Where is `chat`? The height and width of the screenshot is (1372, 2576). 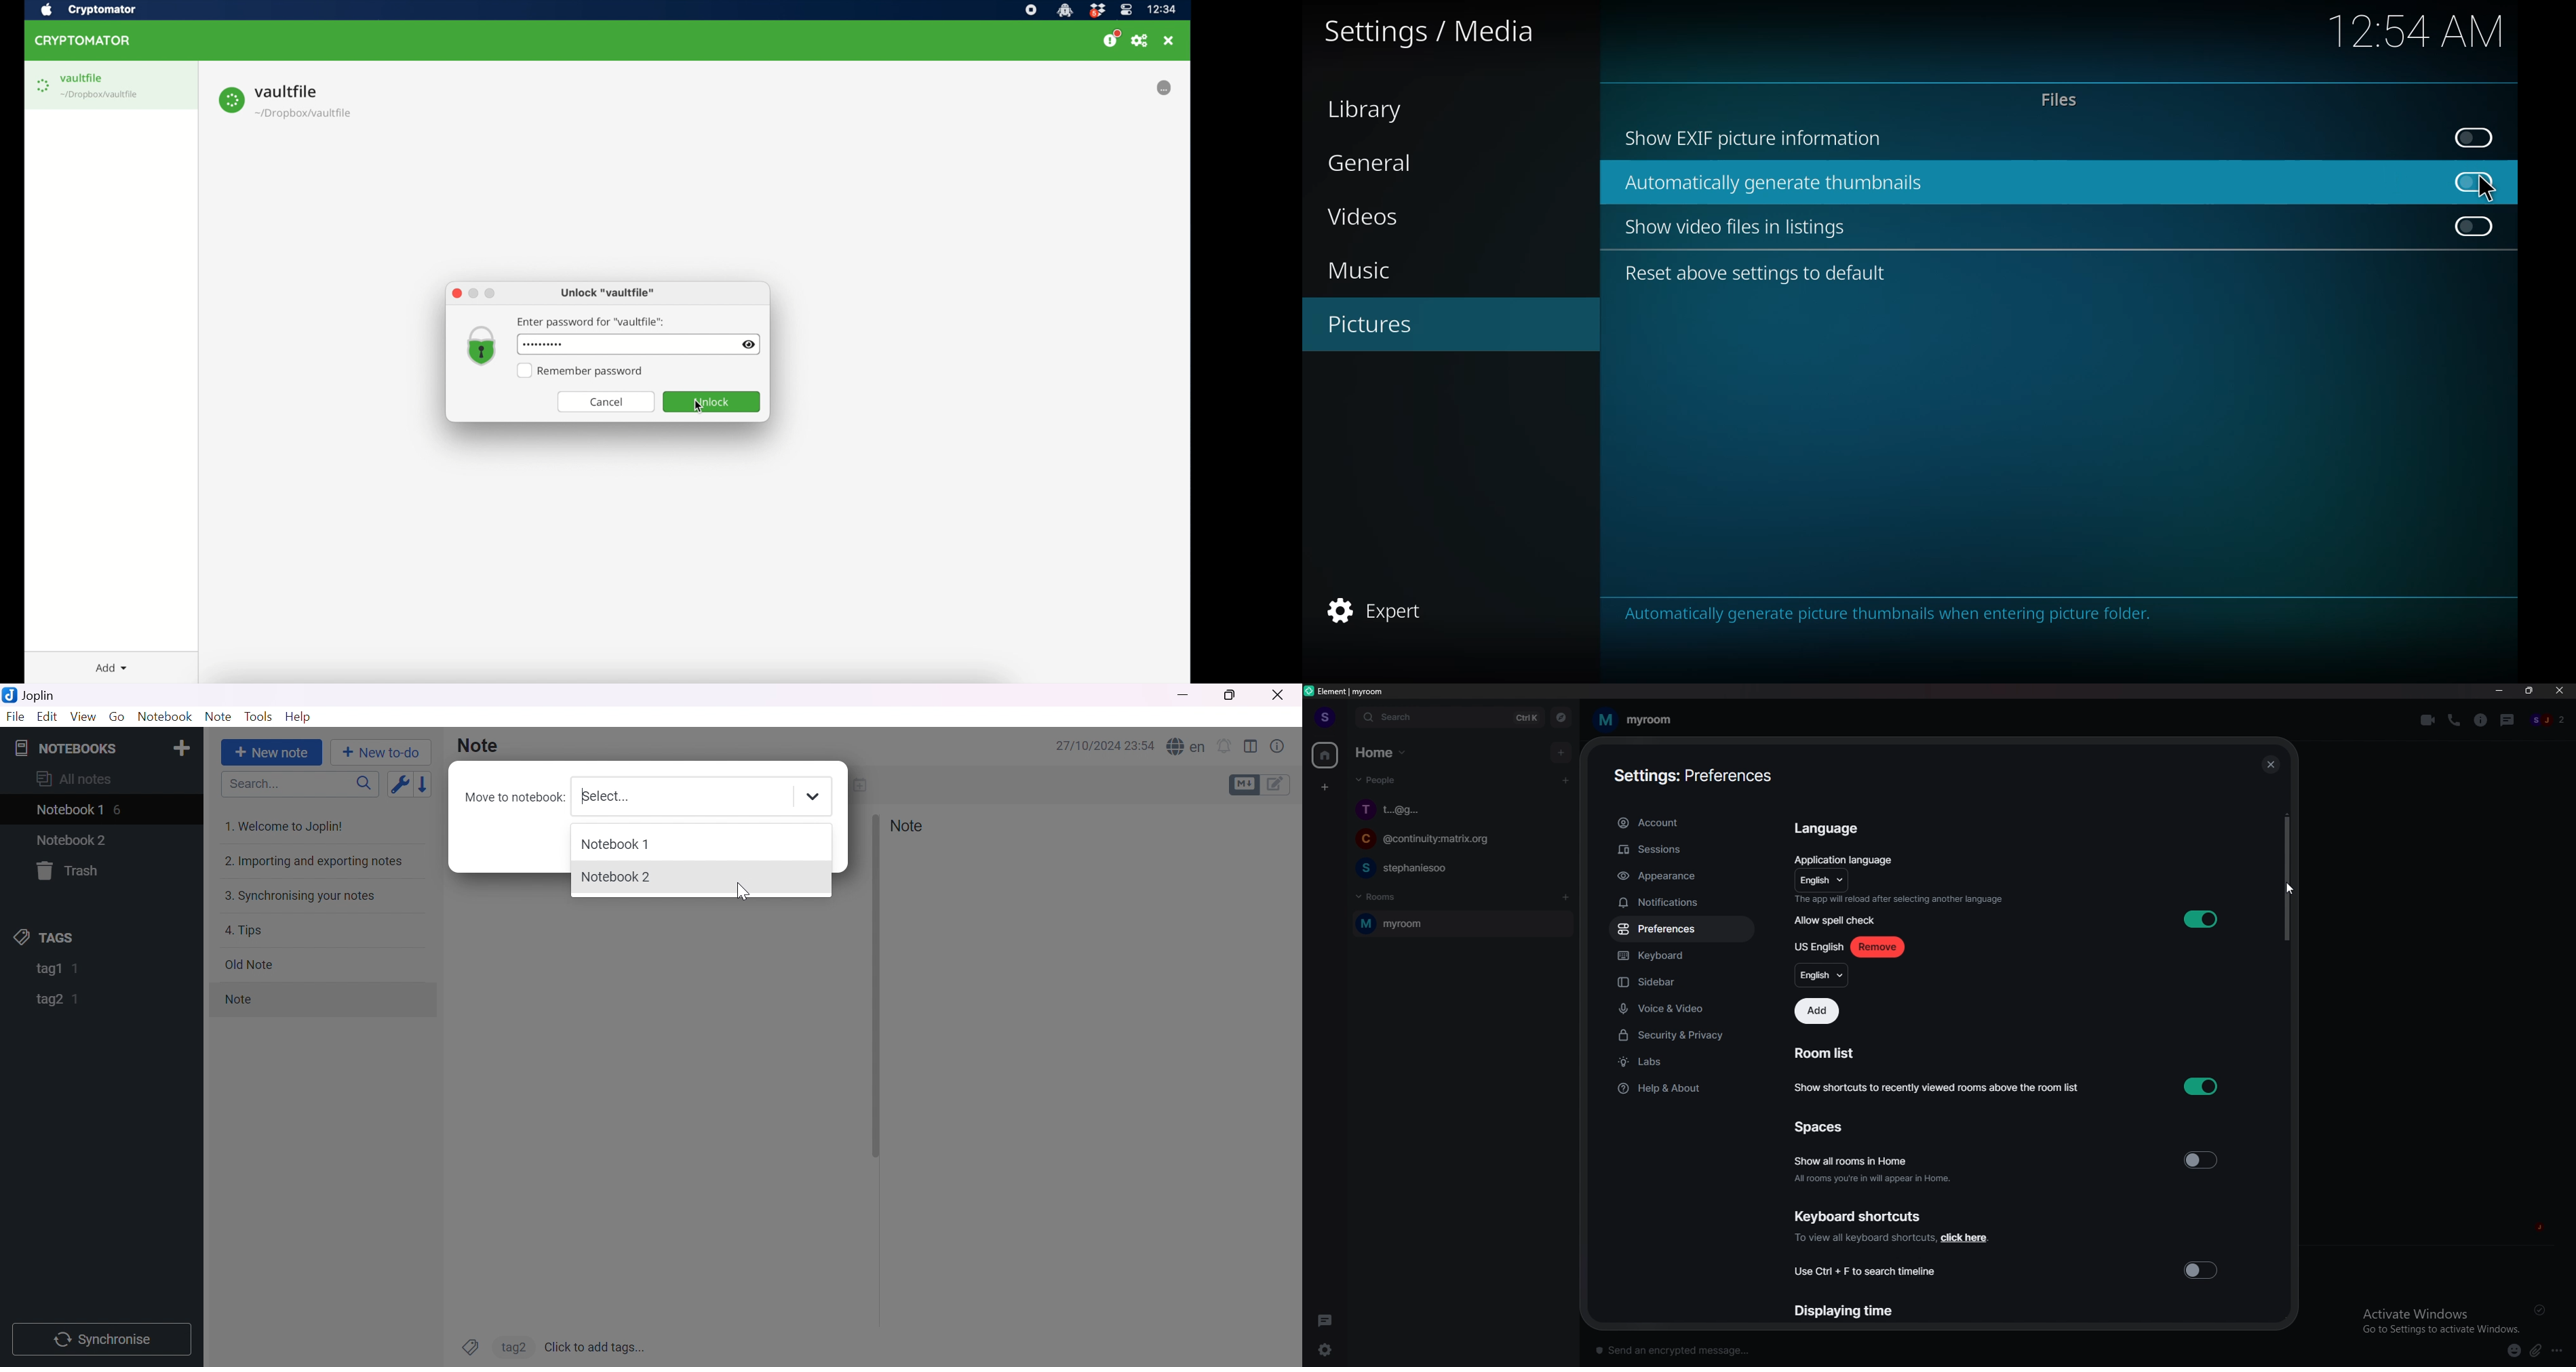 chat is located at coordinates (1458, 841).